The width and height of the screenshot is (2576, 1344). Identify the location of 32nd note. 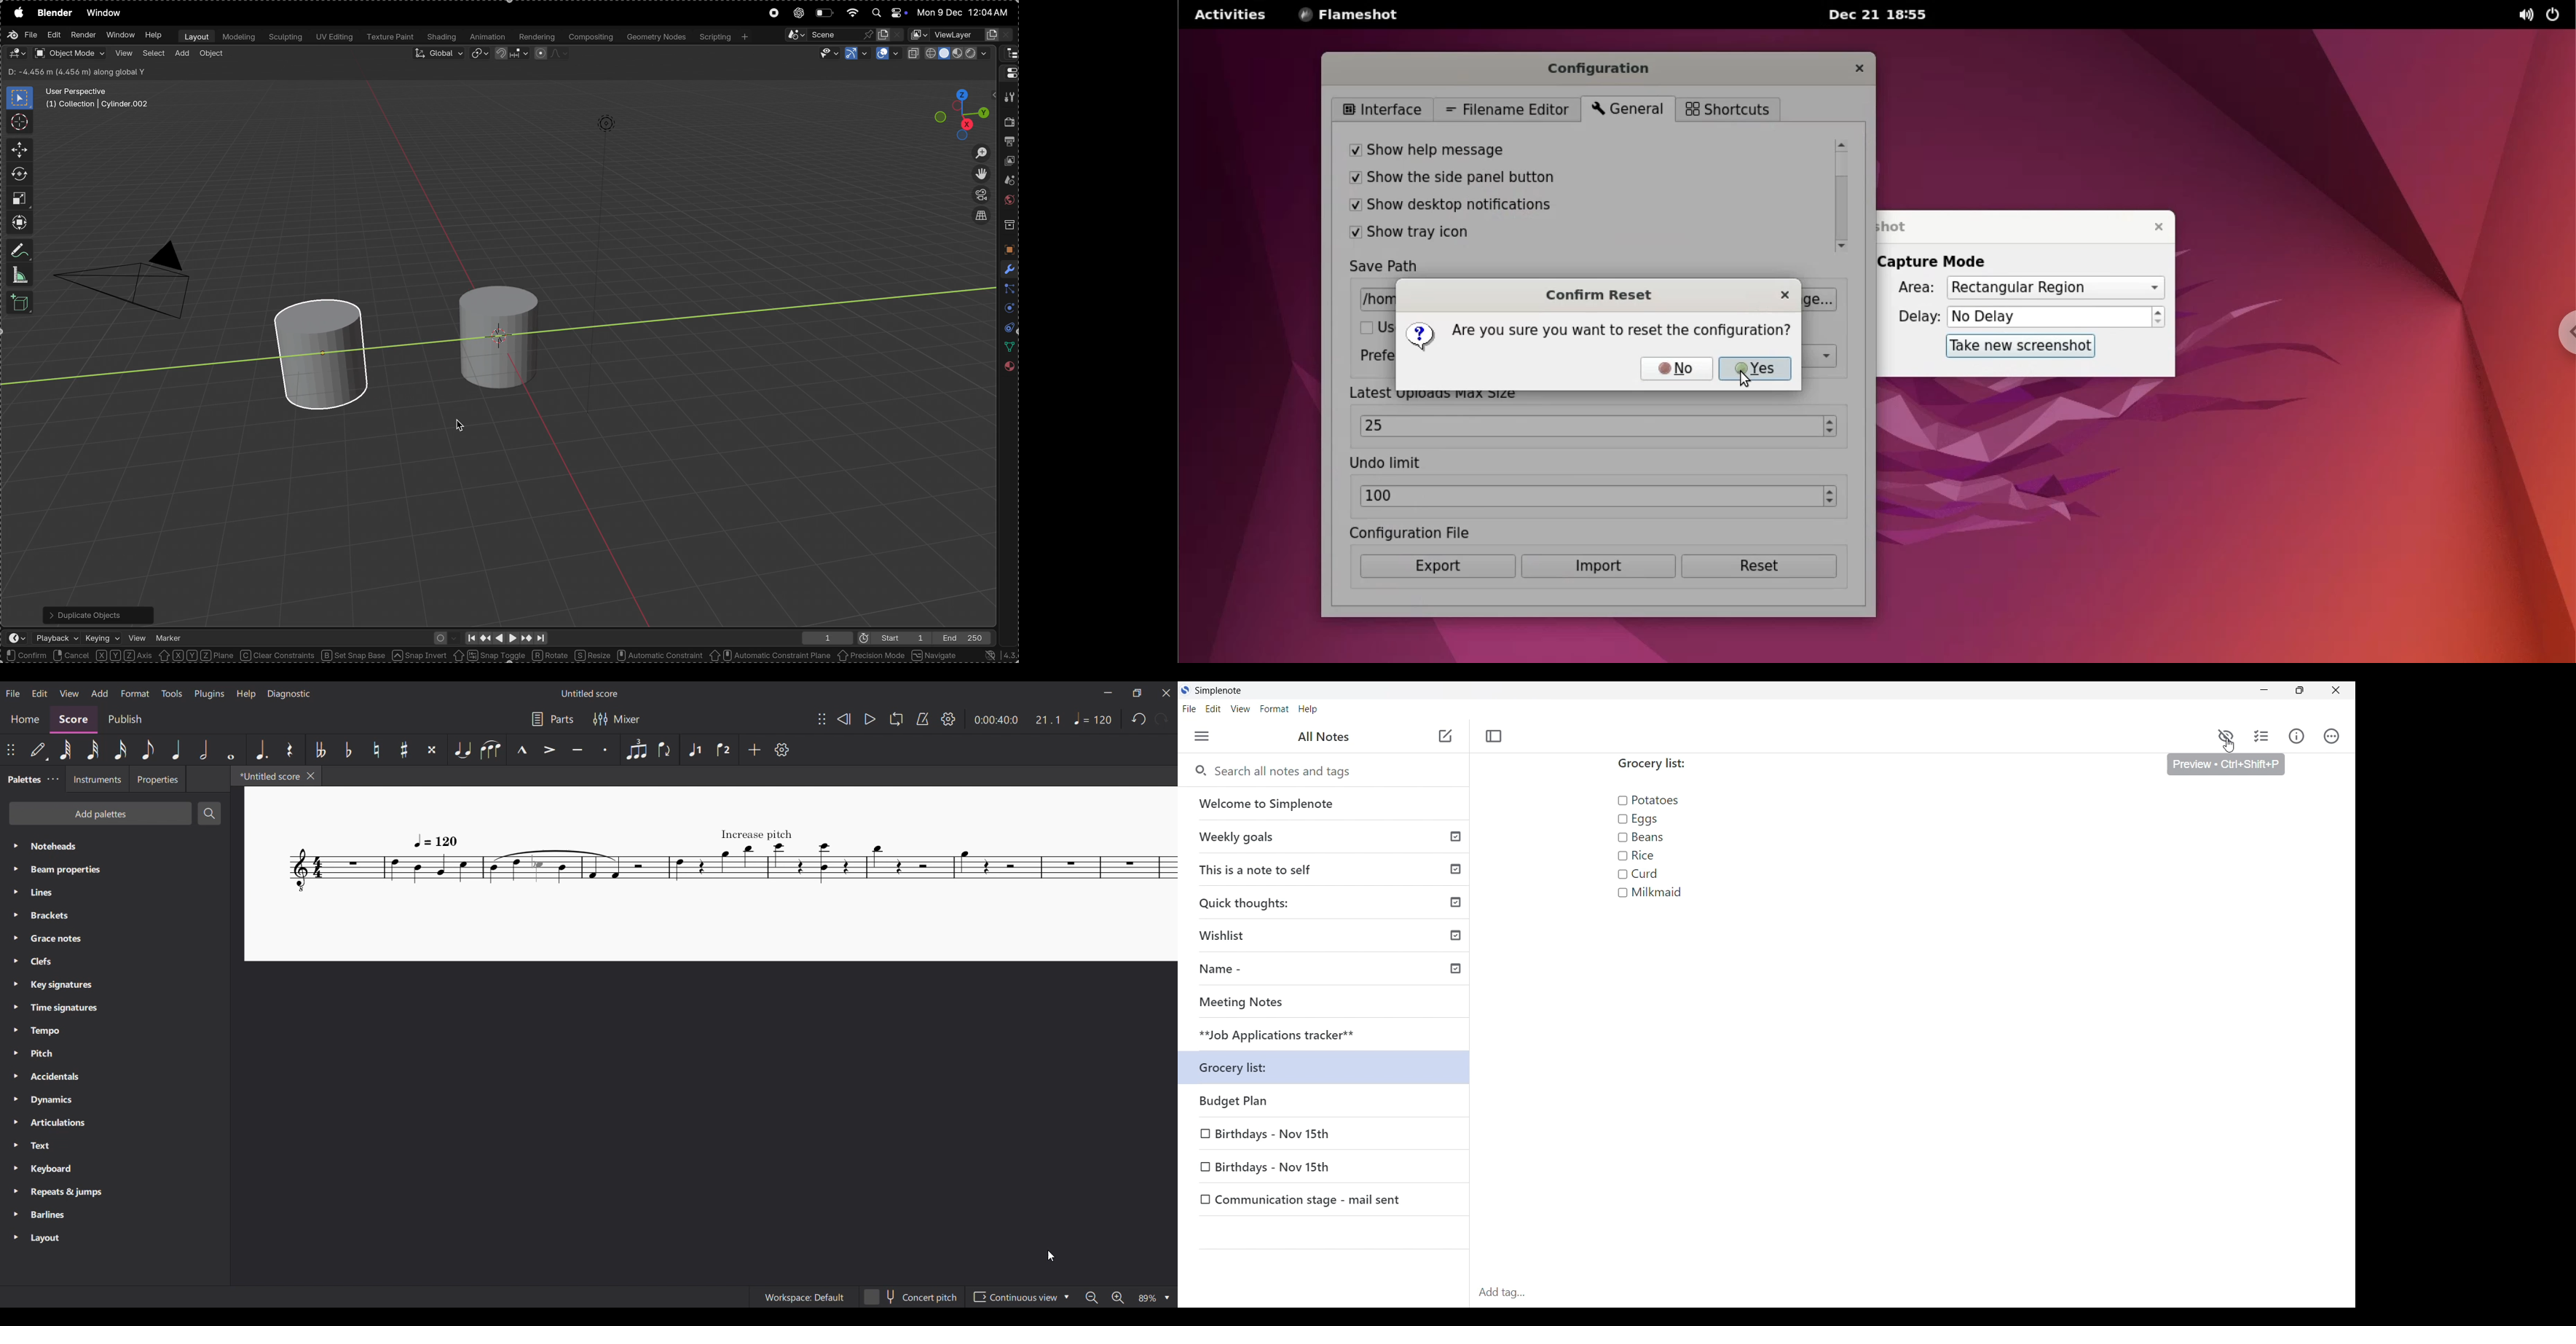
(93, 750).